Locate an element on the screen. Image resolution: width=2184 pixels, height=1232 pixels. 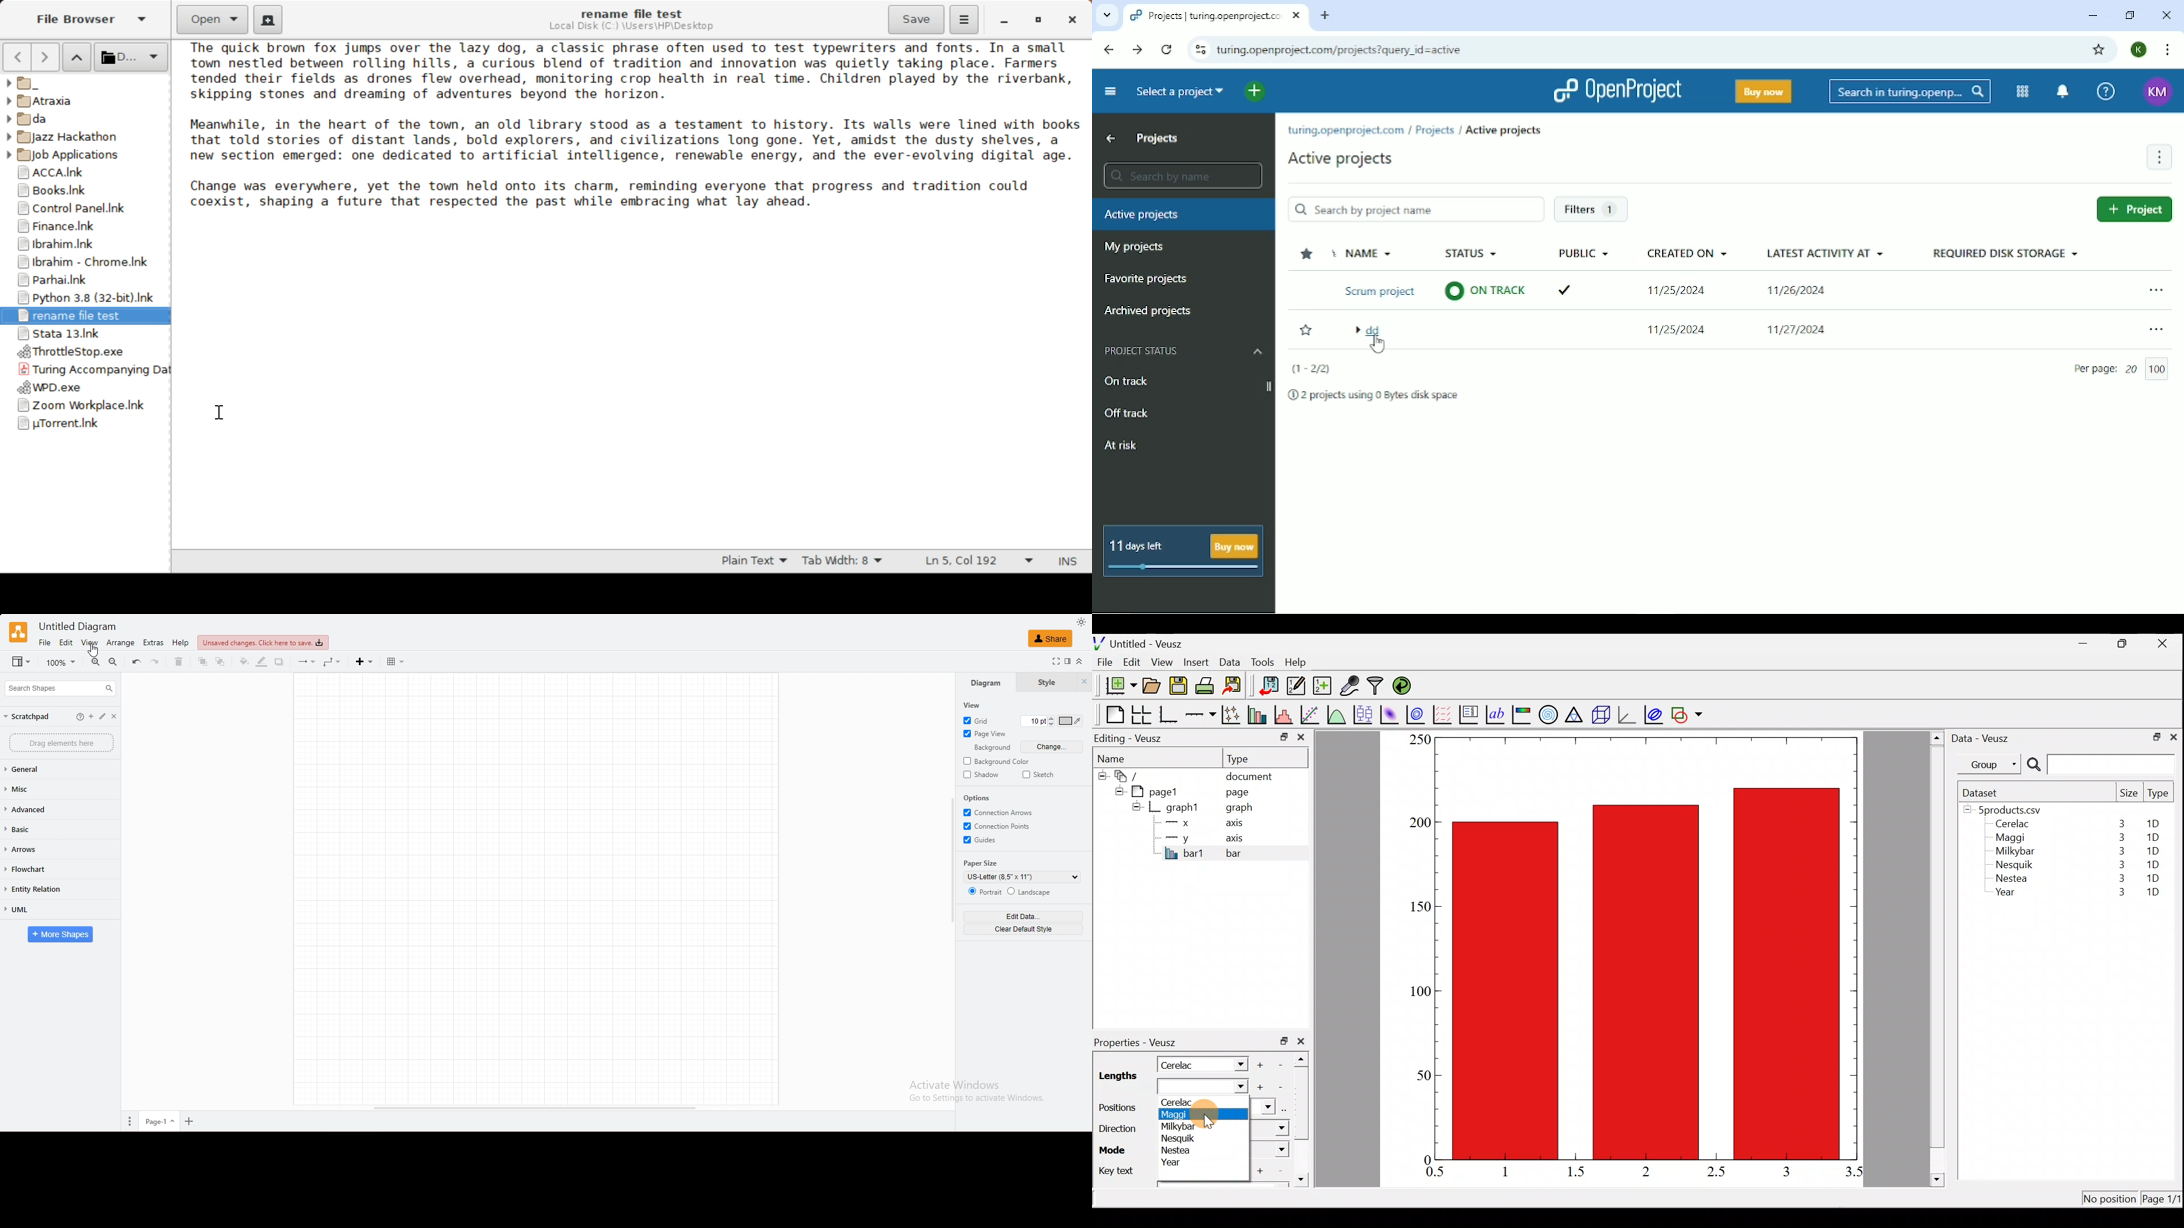
hide is located at coordinates (1136, 806).